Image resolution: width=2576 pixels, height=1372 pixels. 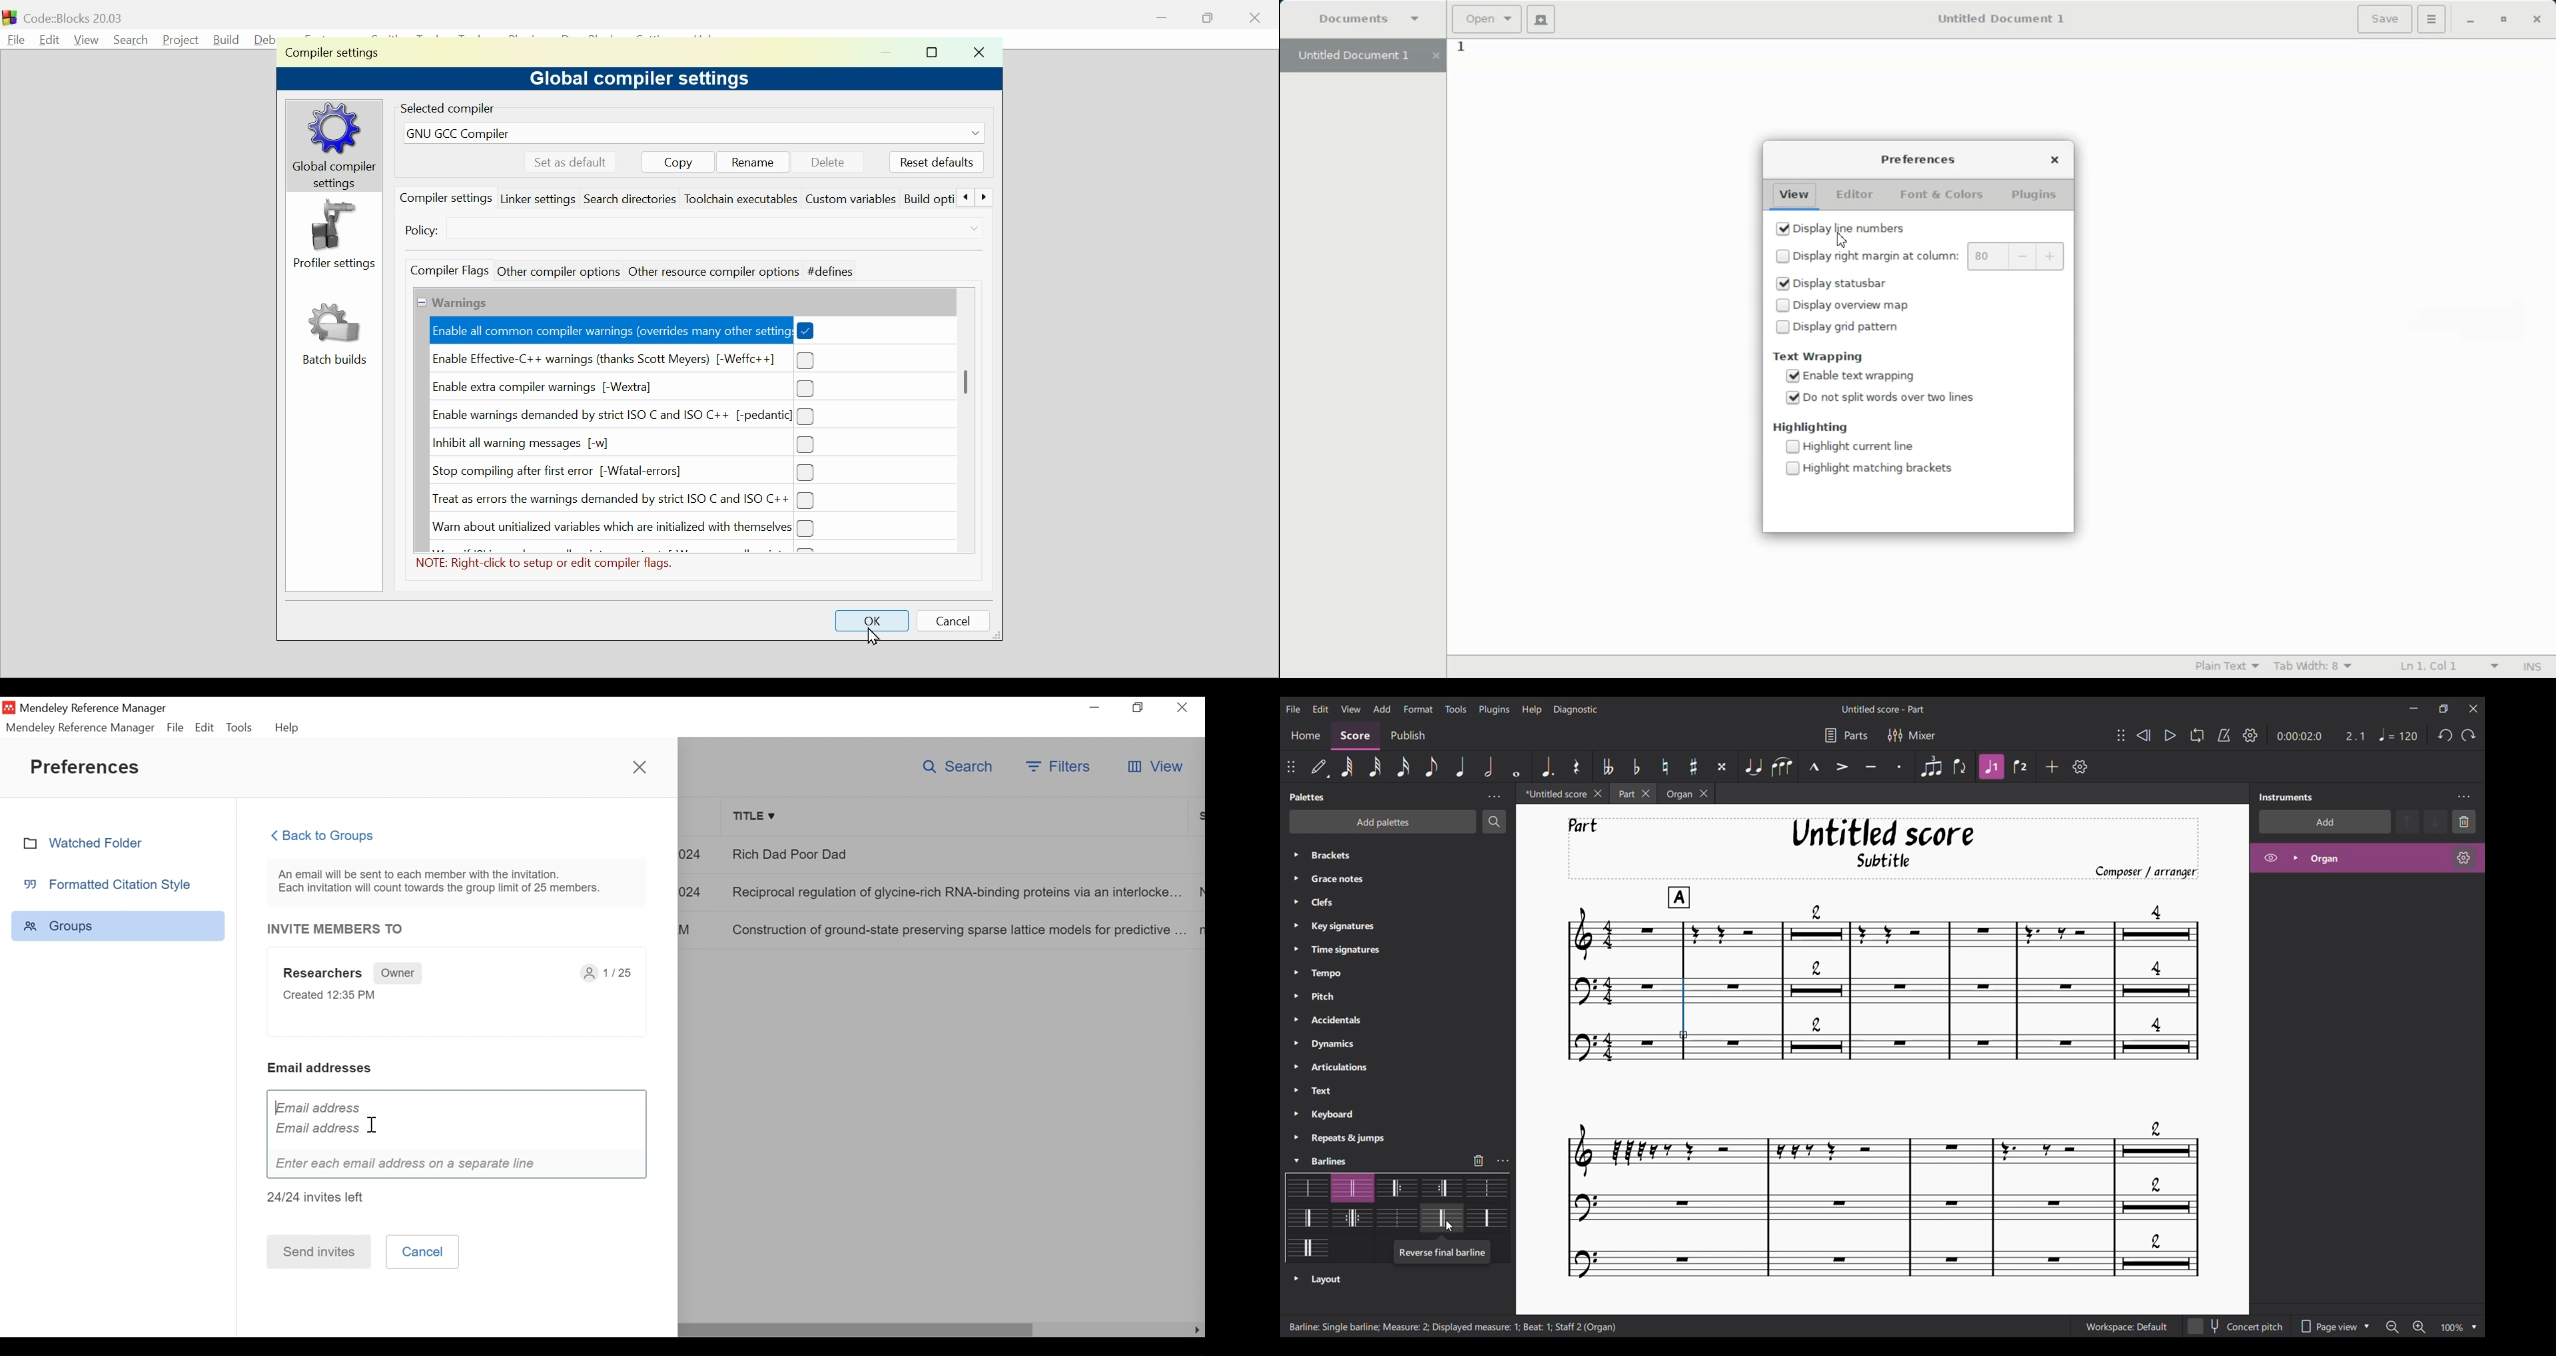 What do you see at coordinates (1305, 735) in the screenshot?
I see `Home section` at bounding box center [1305, 735].